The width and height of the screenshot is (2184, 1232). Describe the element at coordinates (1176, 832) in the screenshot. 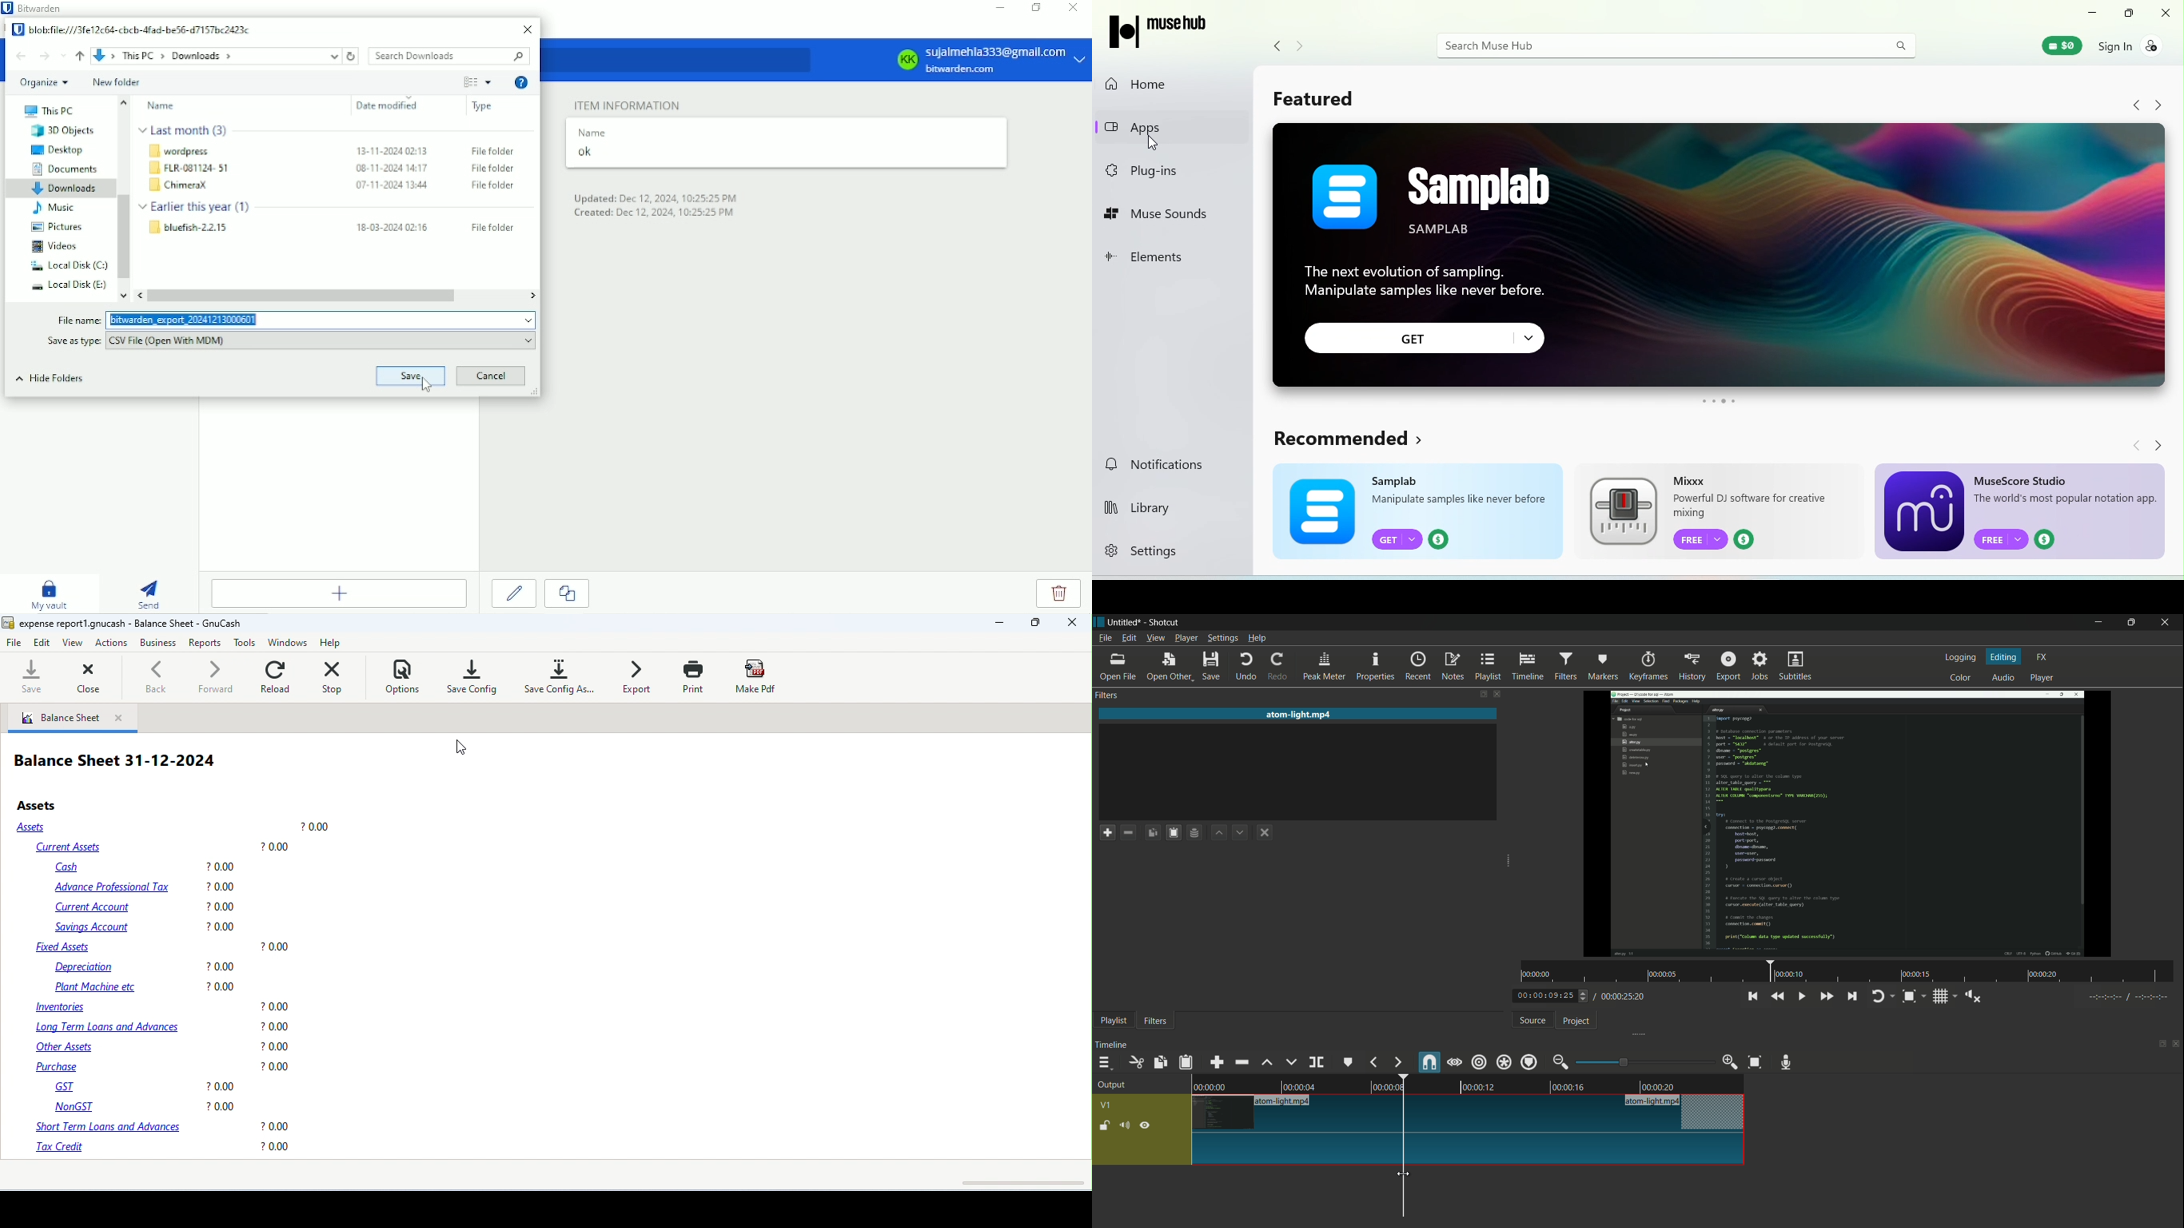

I see `paste filters` at that location.